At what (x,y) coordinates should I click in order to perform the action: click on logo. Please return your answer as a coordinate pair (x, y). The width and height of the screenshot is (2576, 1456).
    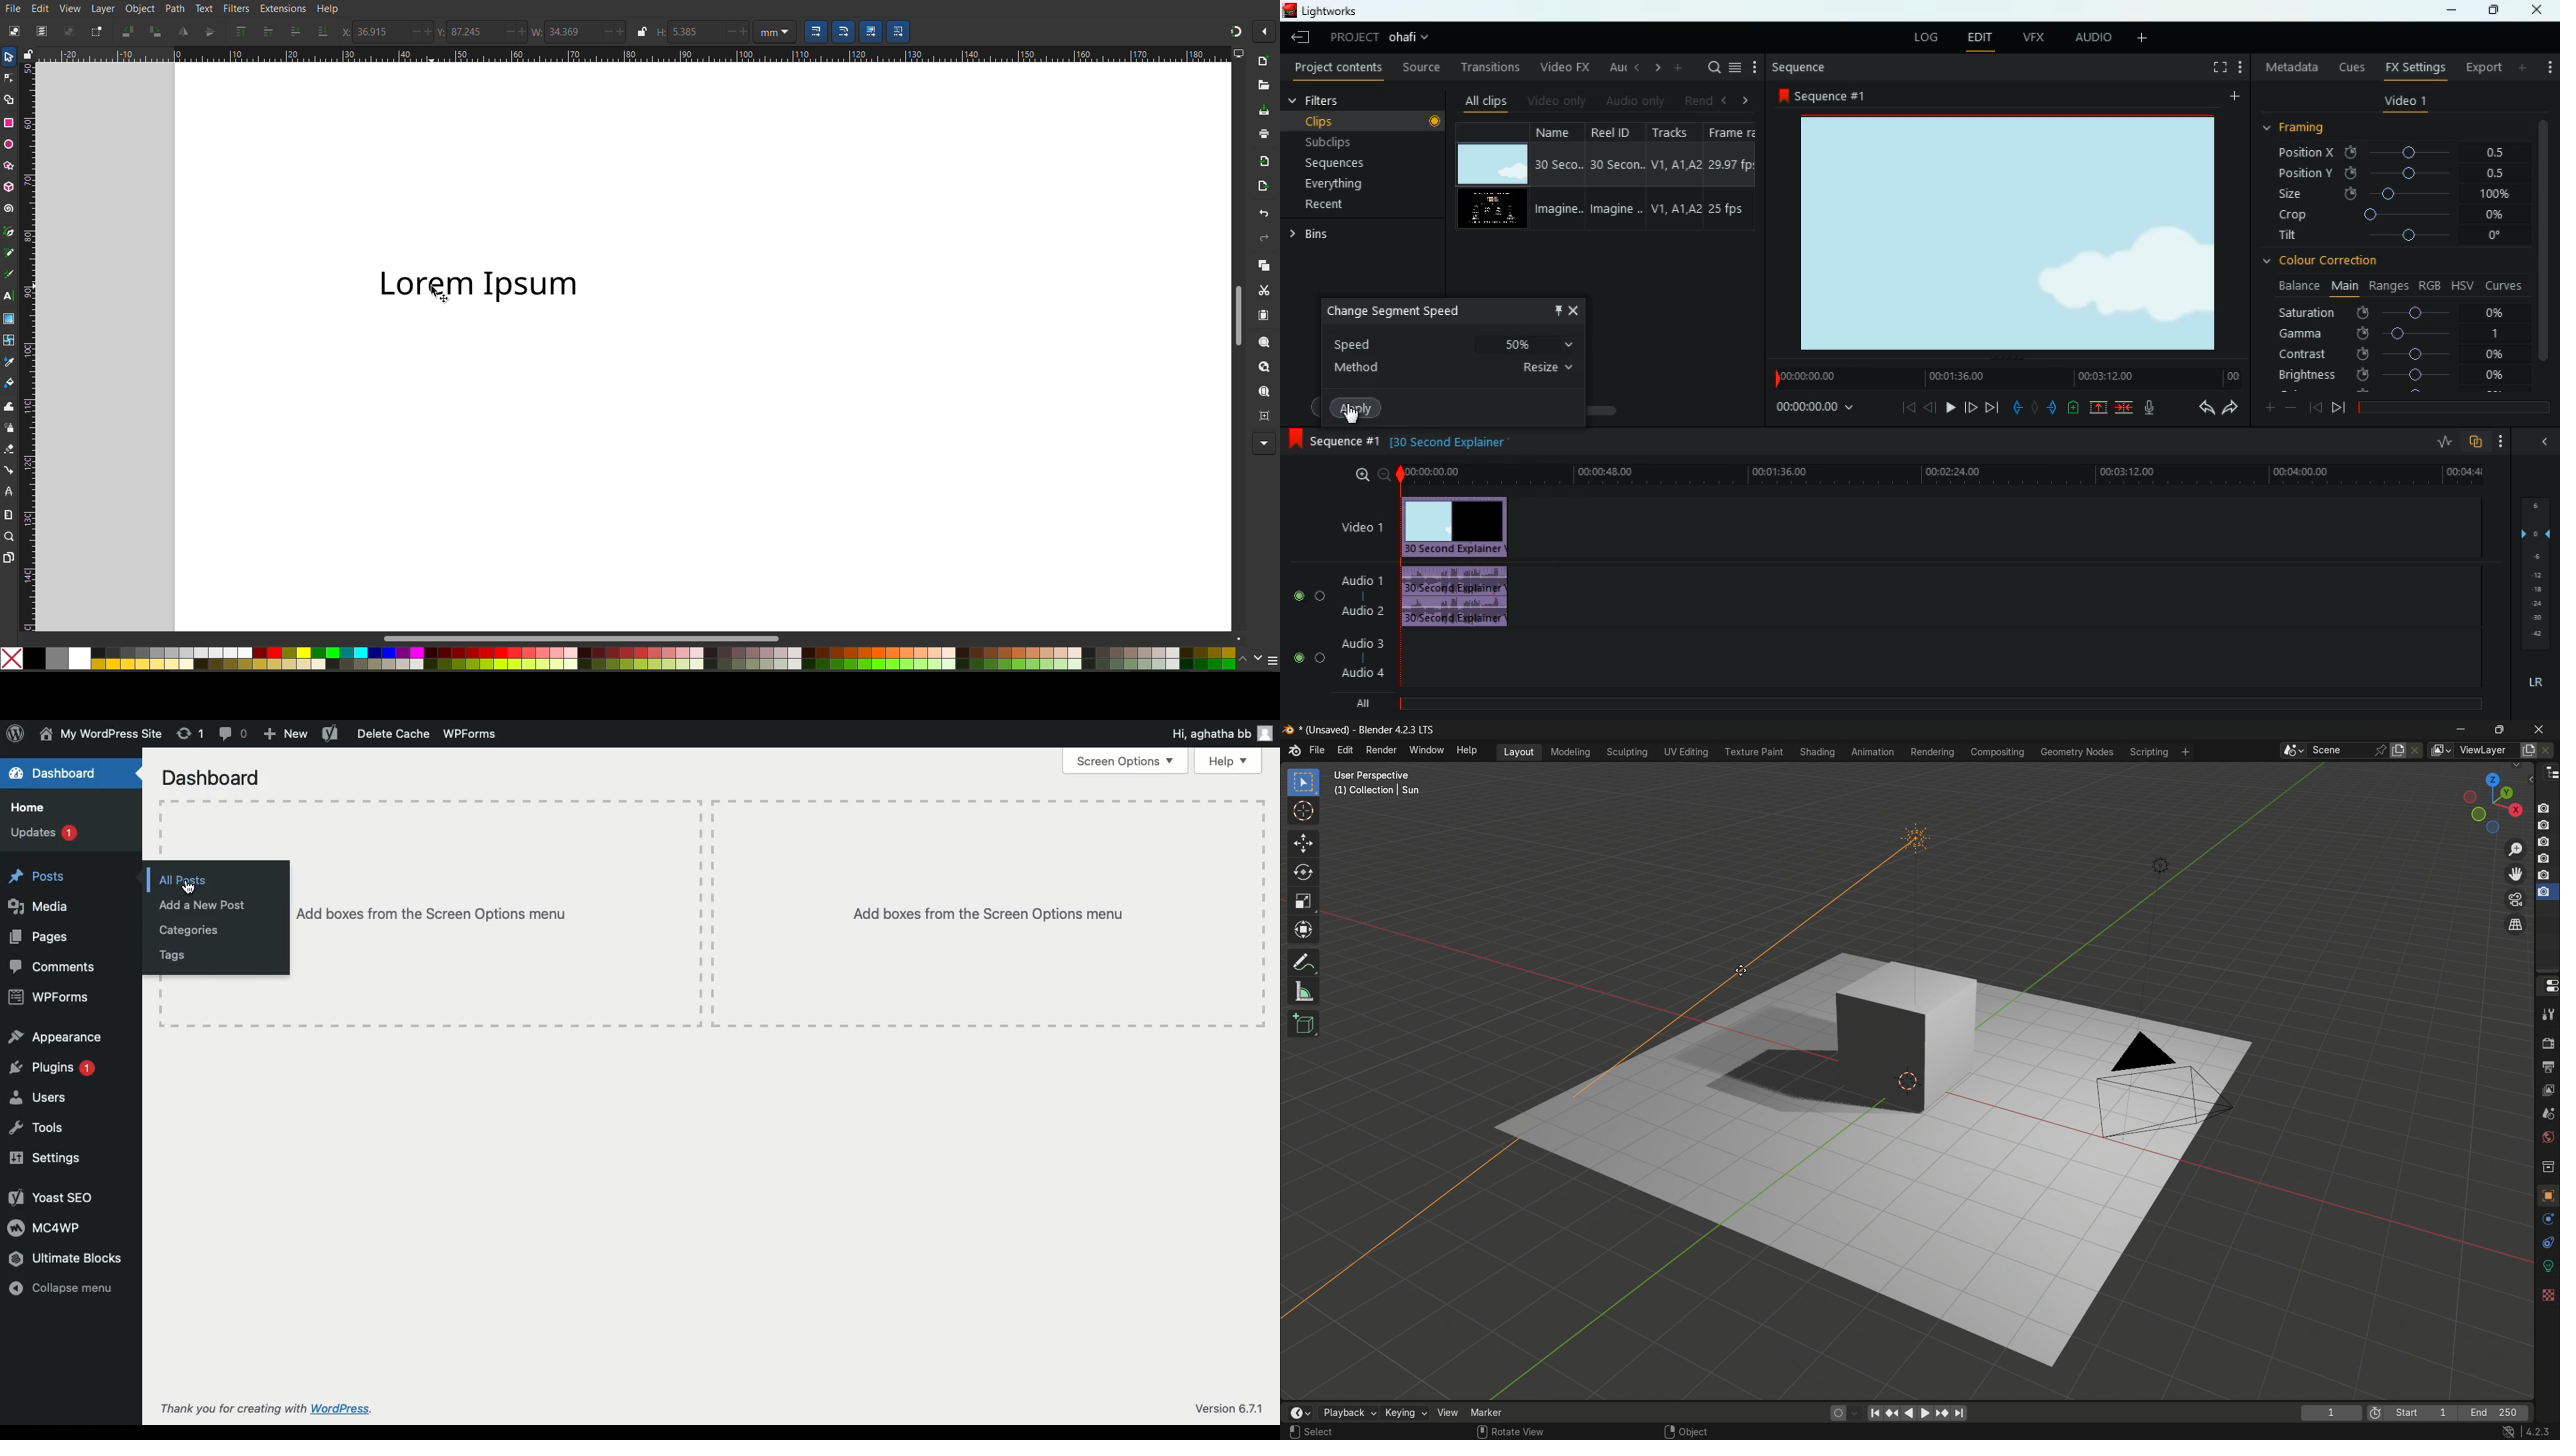
    Looking at the image, I should click on (1288, 730).